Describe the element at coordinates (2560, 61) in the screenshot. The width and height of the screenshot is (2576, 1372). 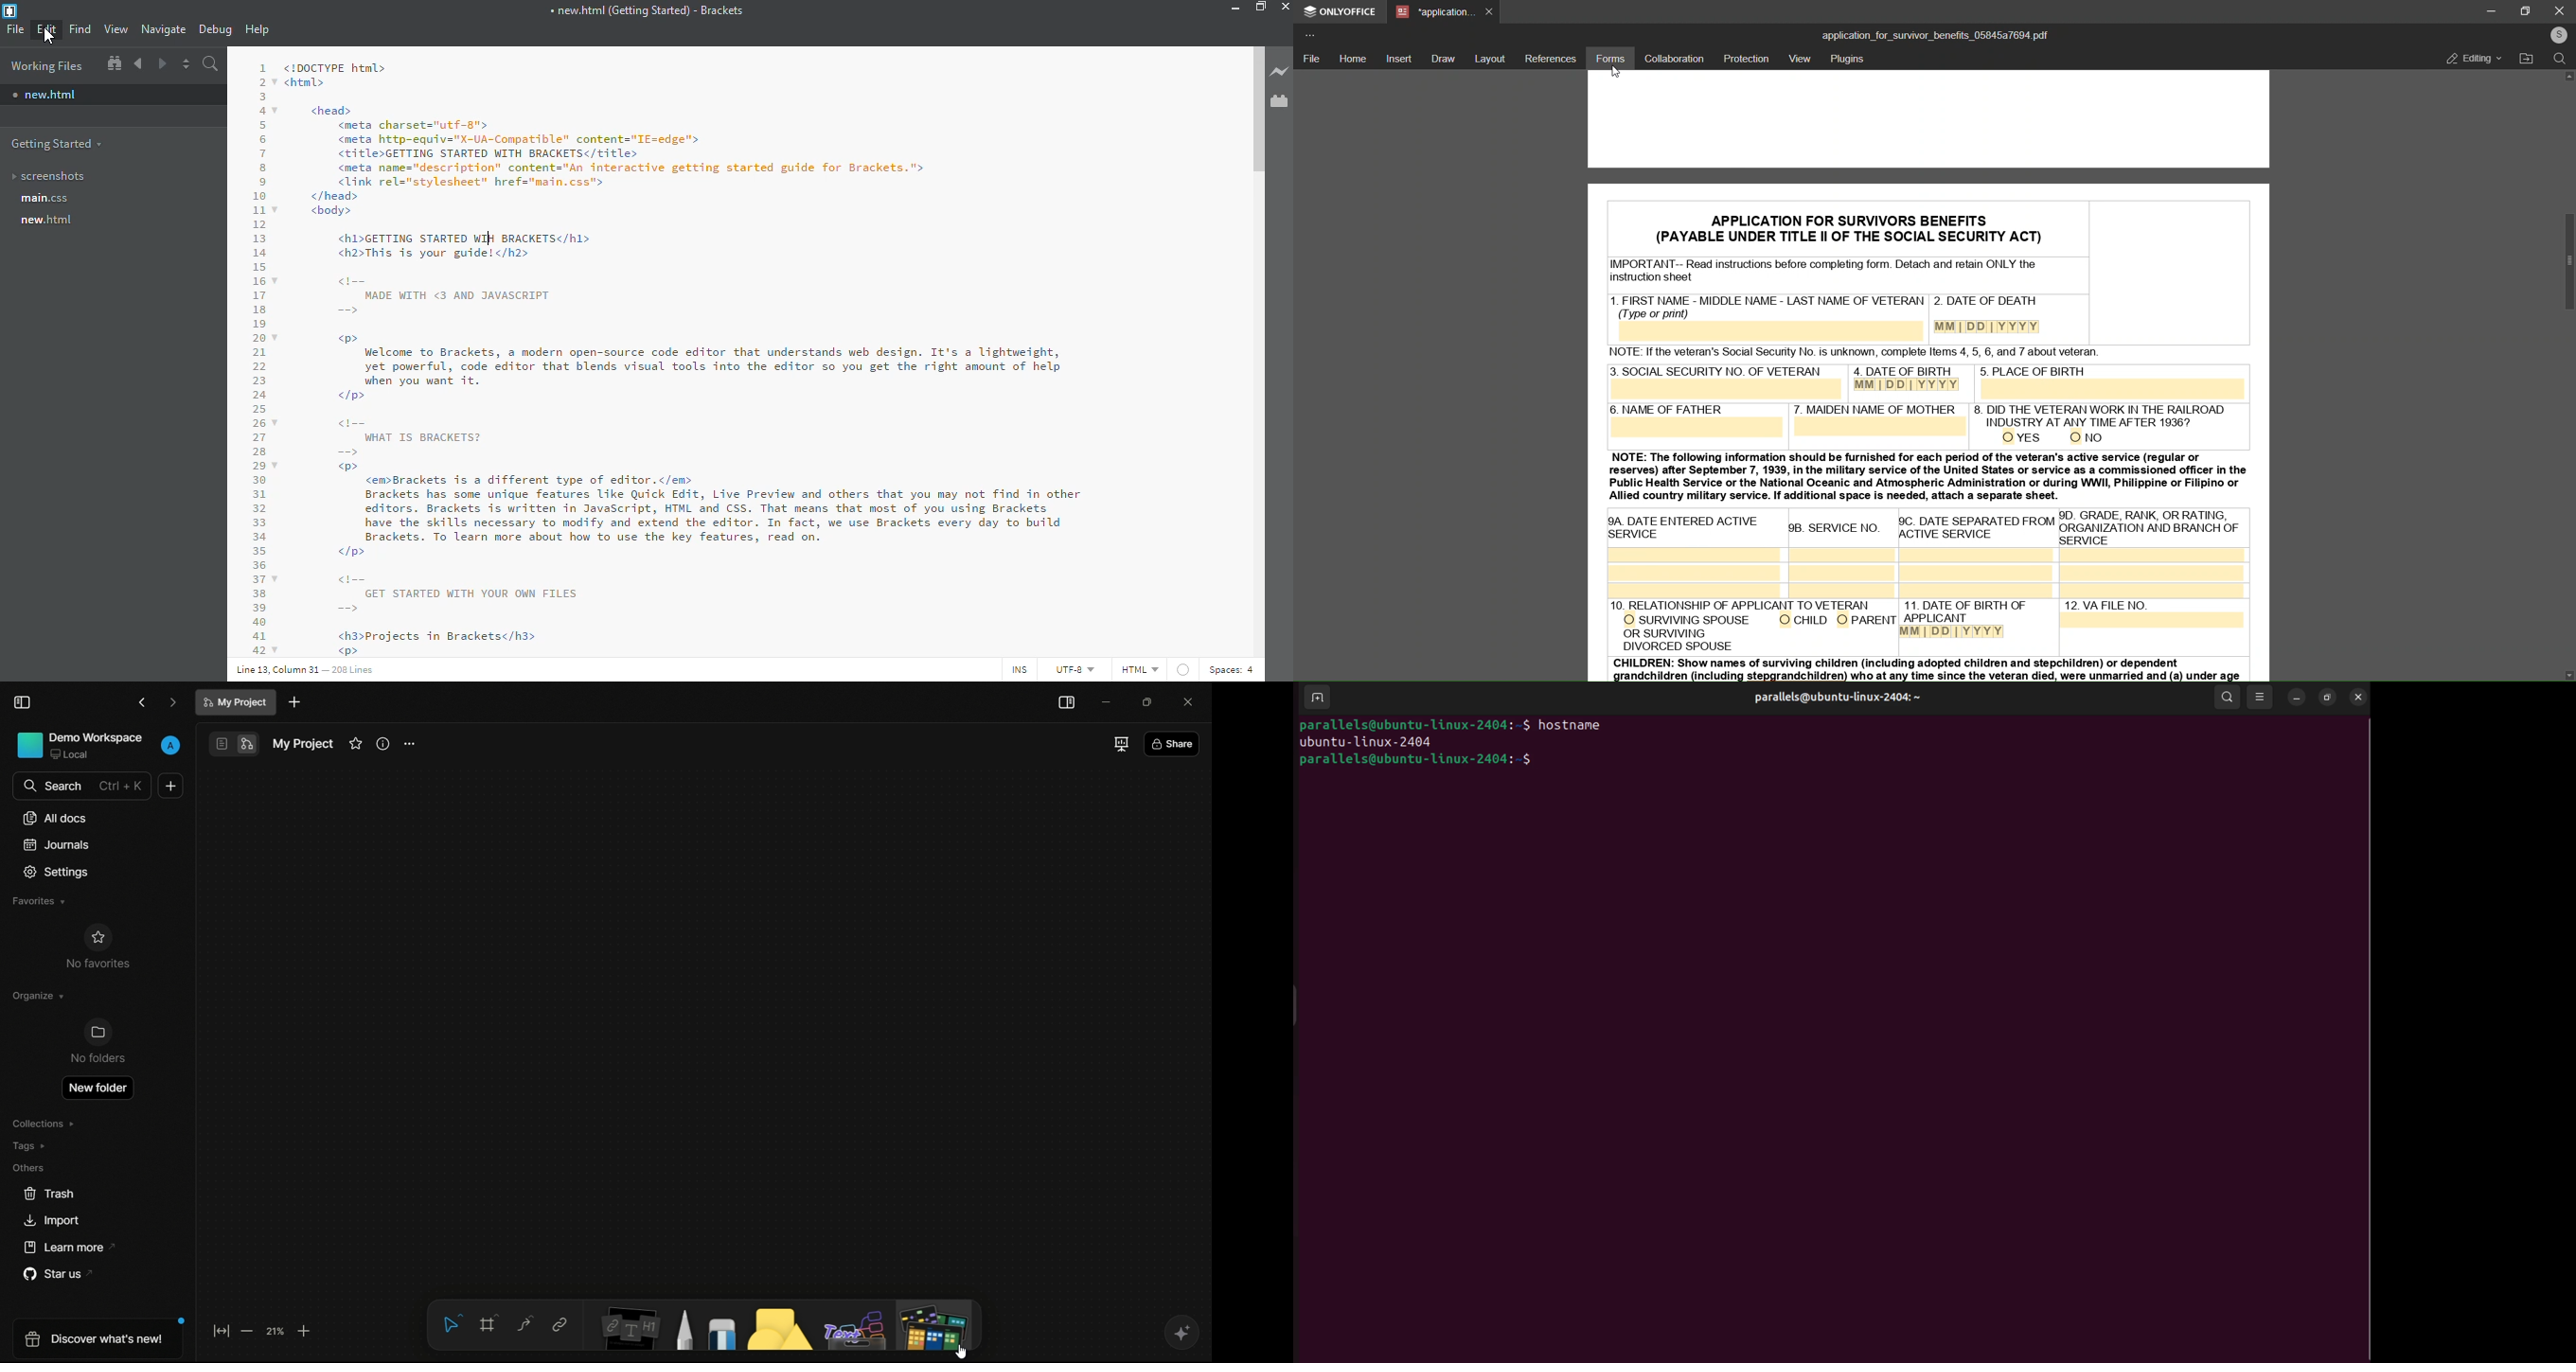
I see `search` at that location.